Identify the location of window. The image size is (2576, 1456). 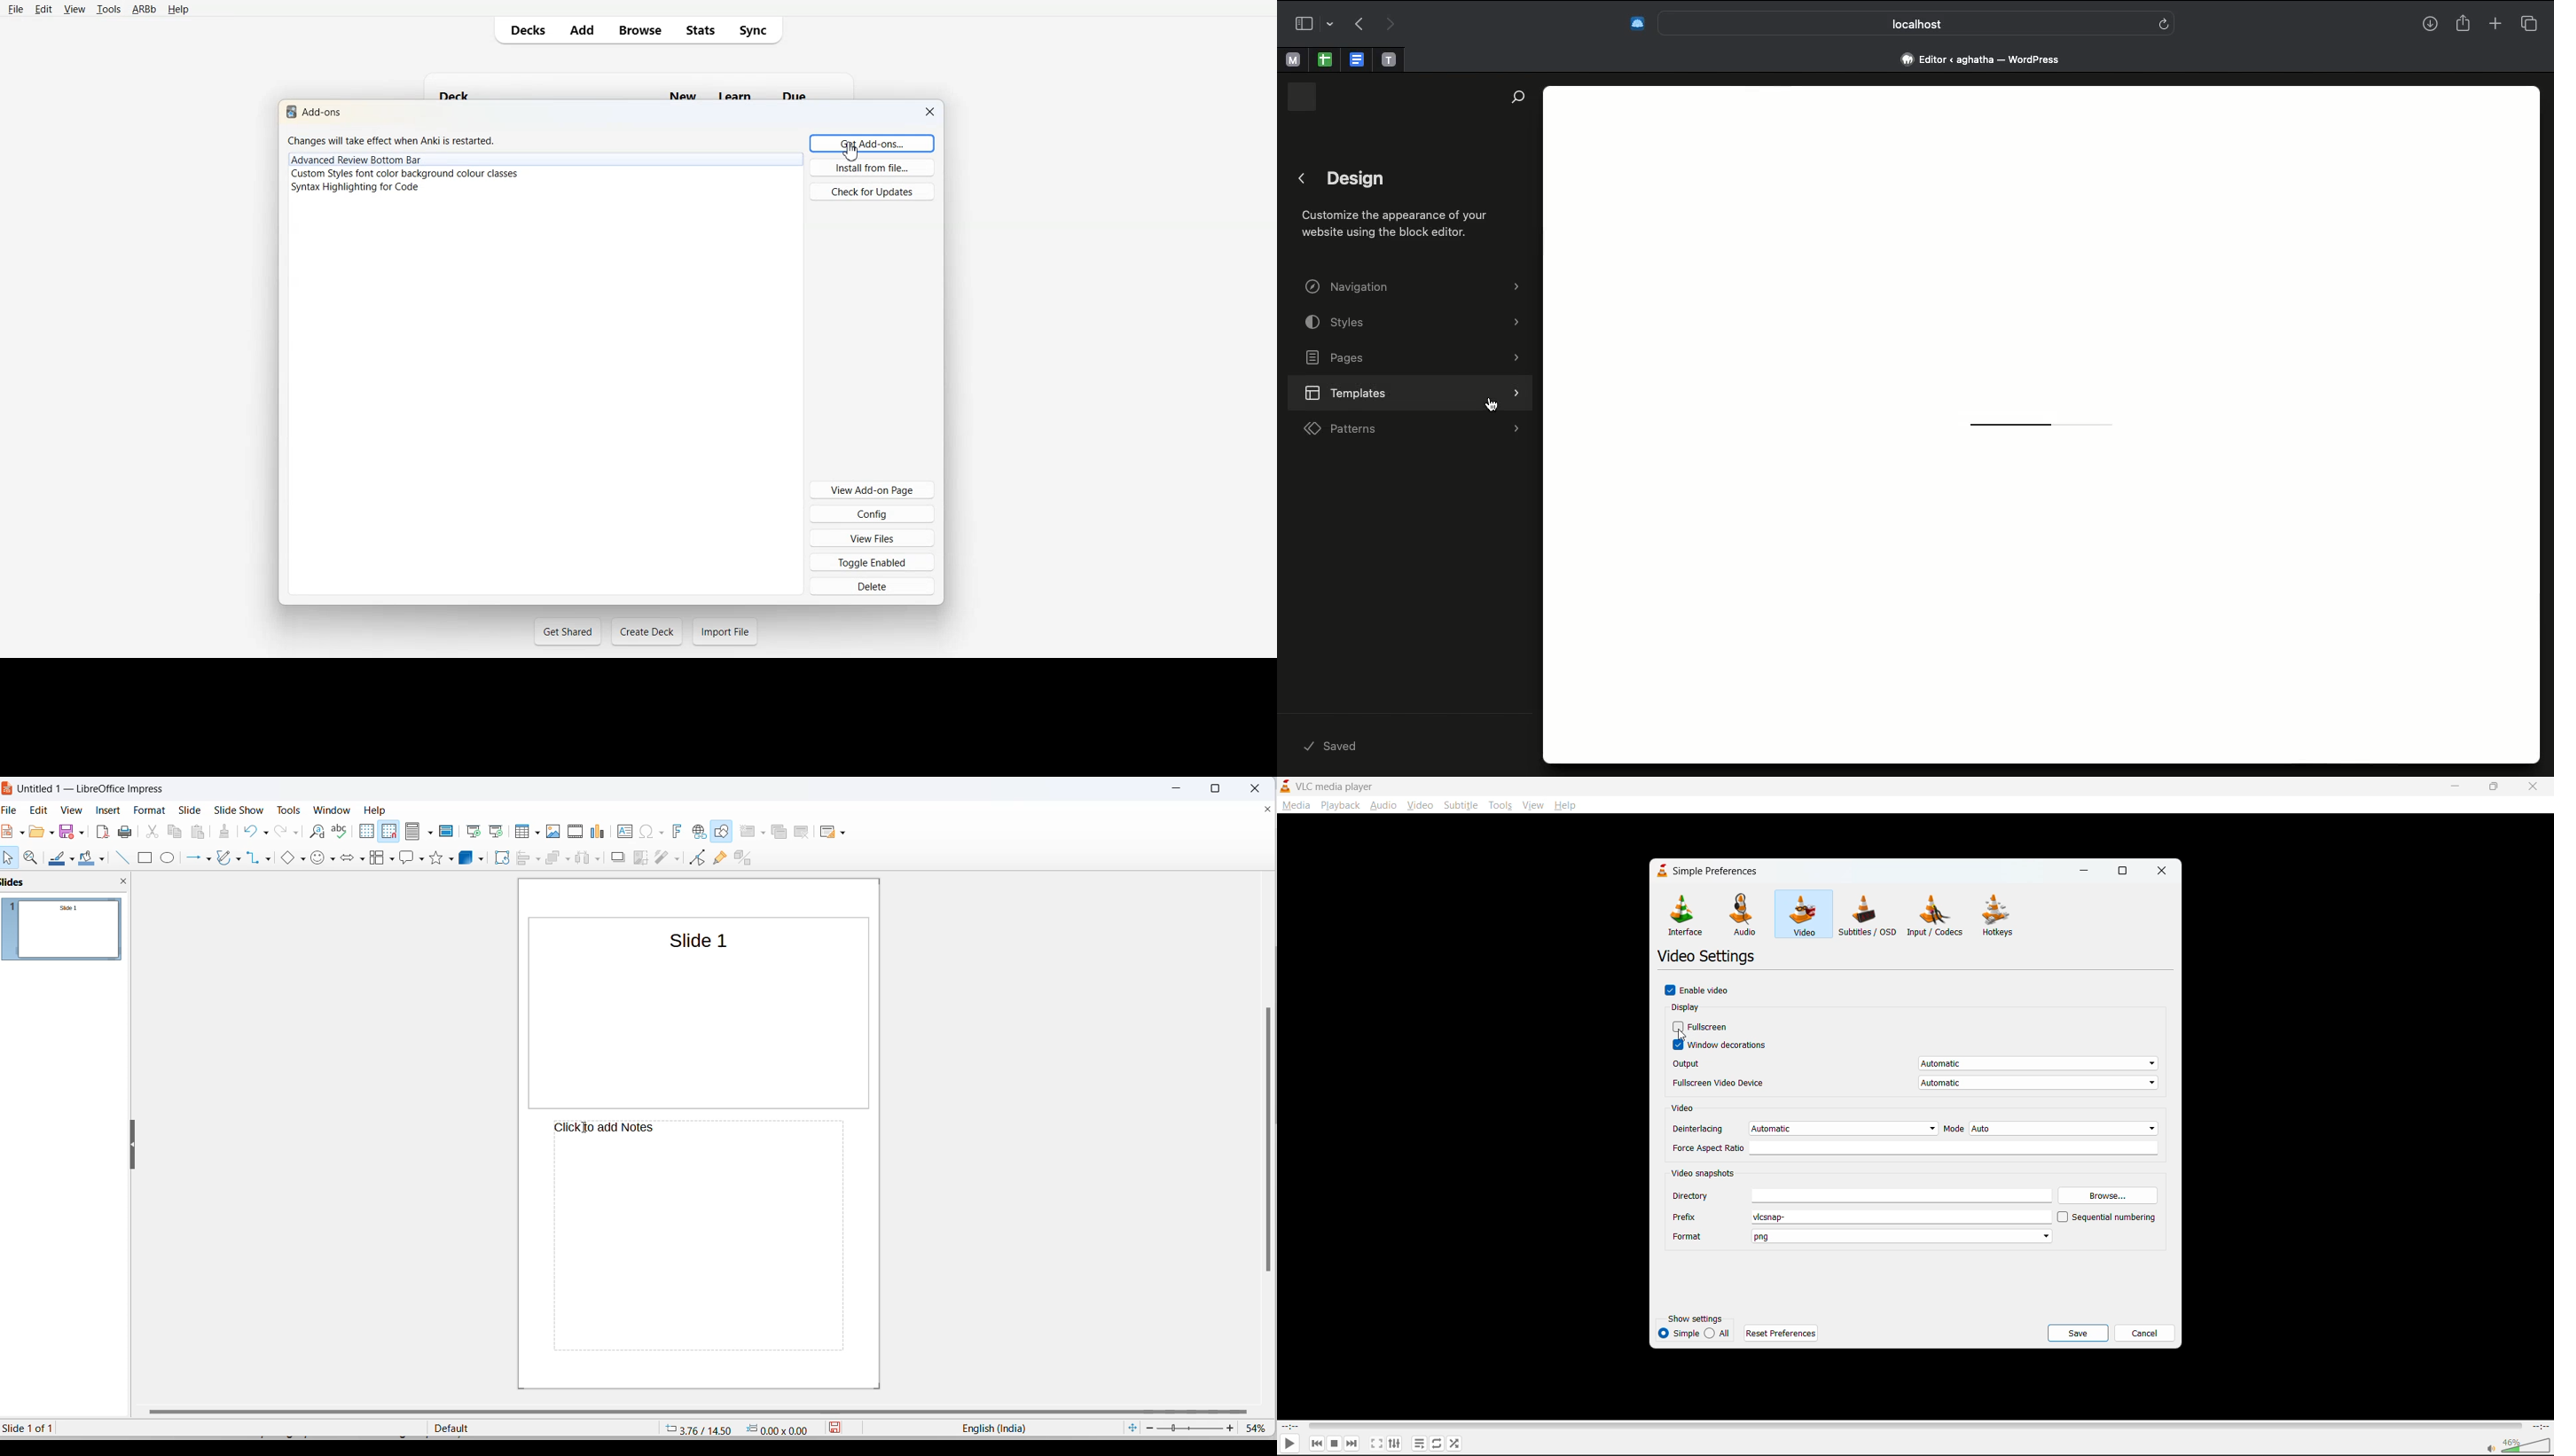
(331, 809).